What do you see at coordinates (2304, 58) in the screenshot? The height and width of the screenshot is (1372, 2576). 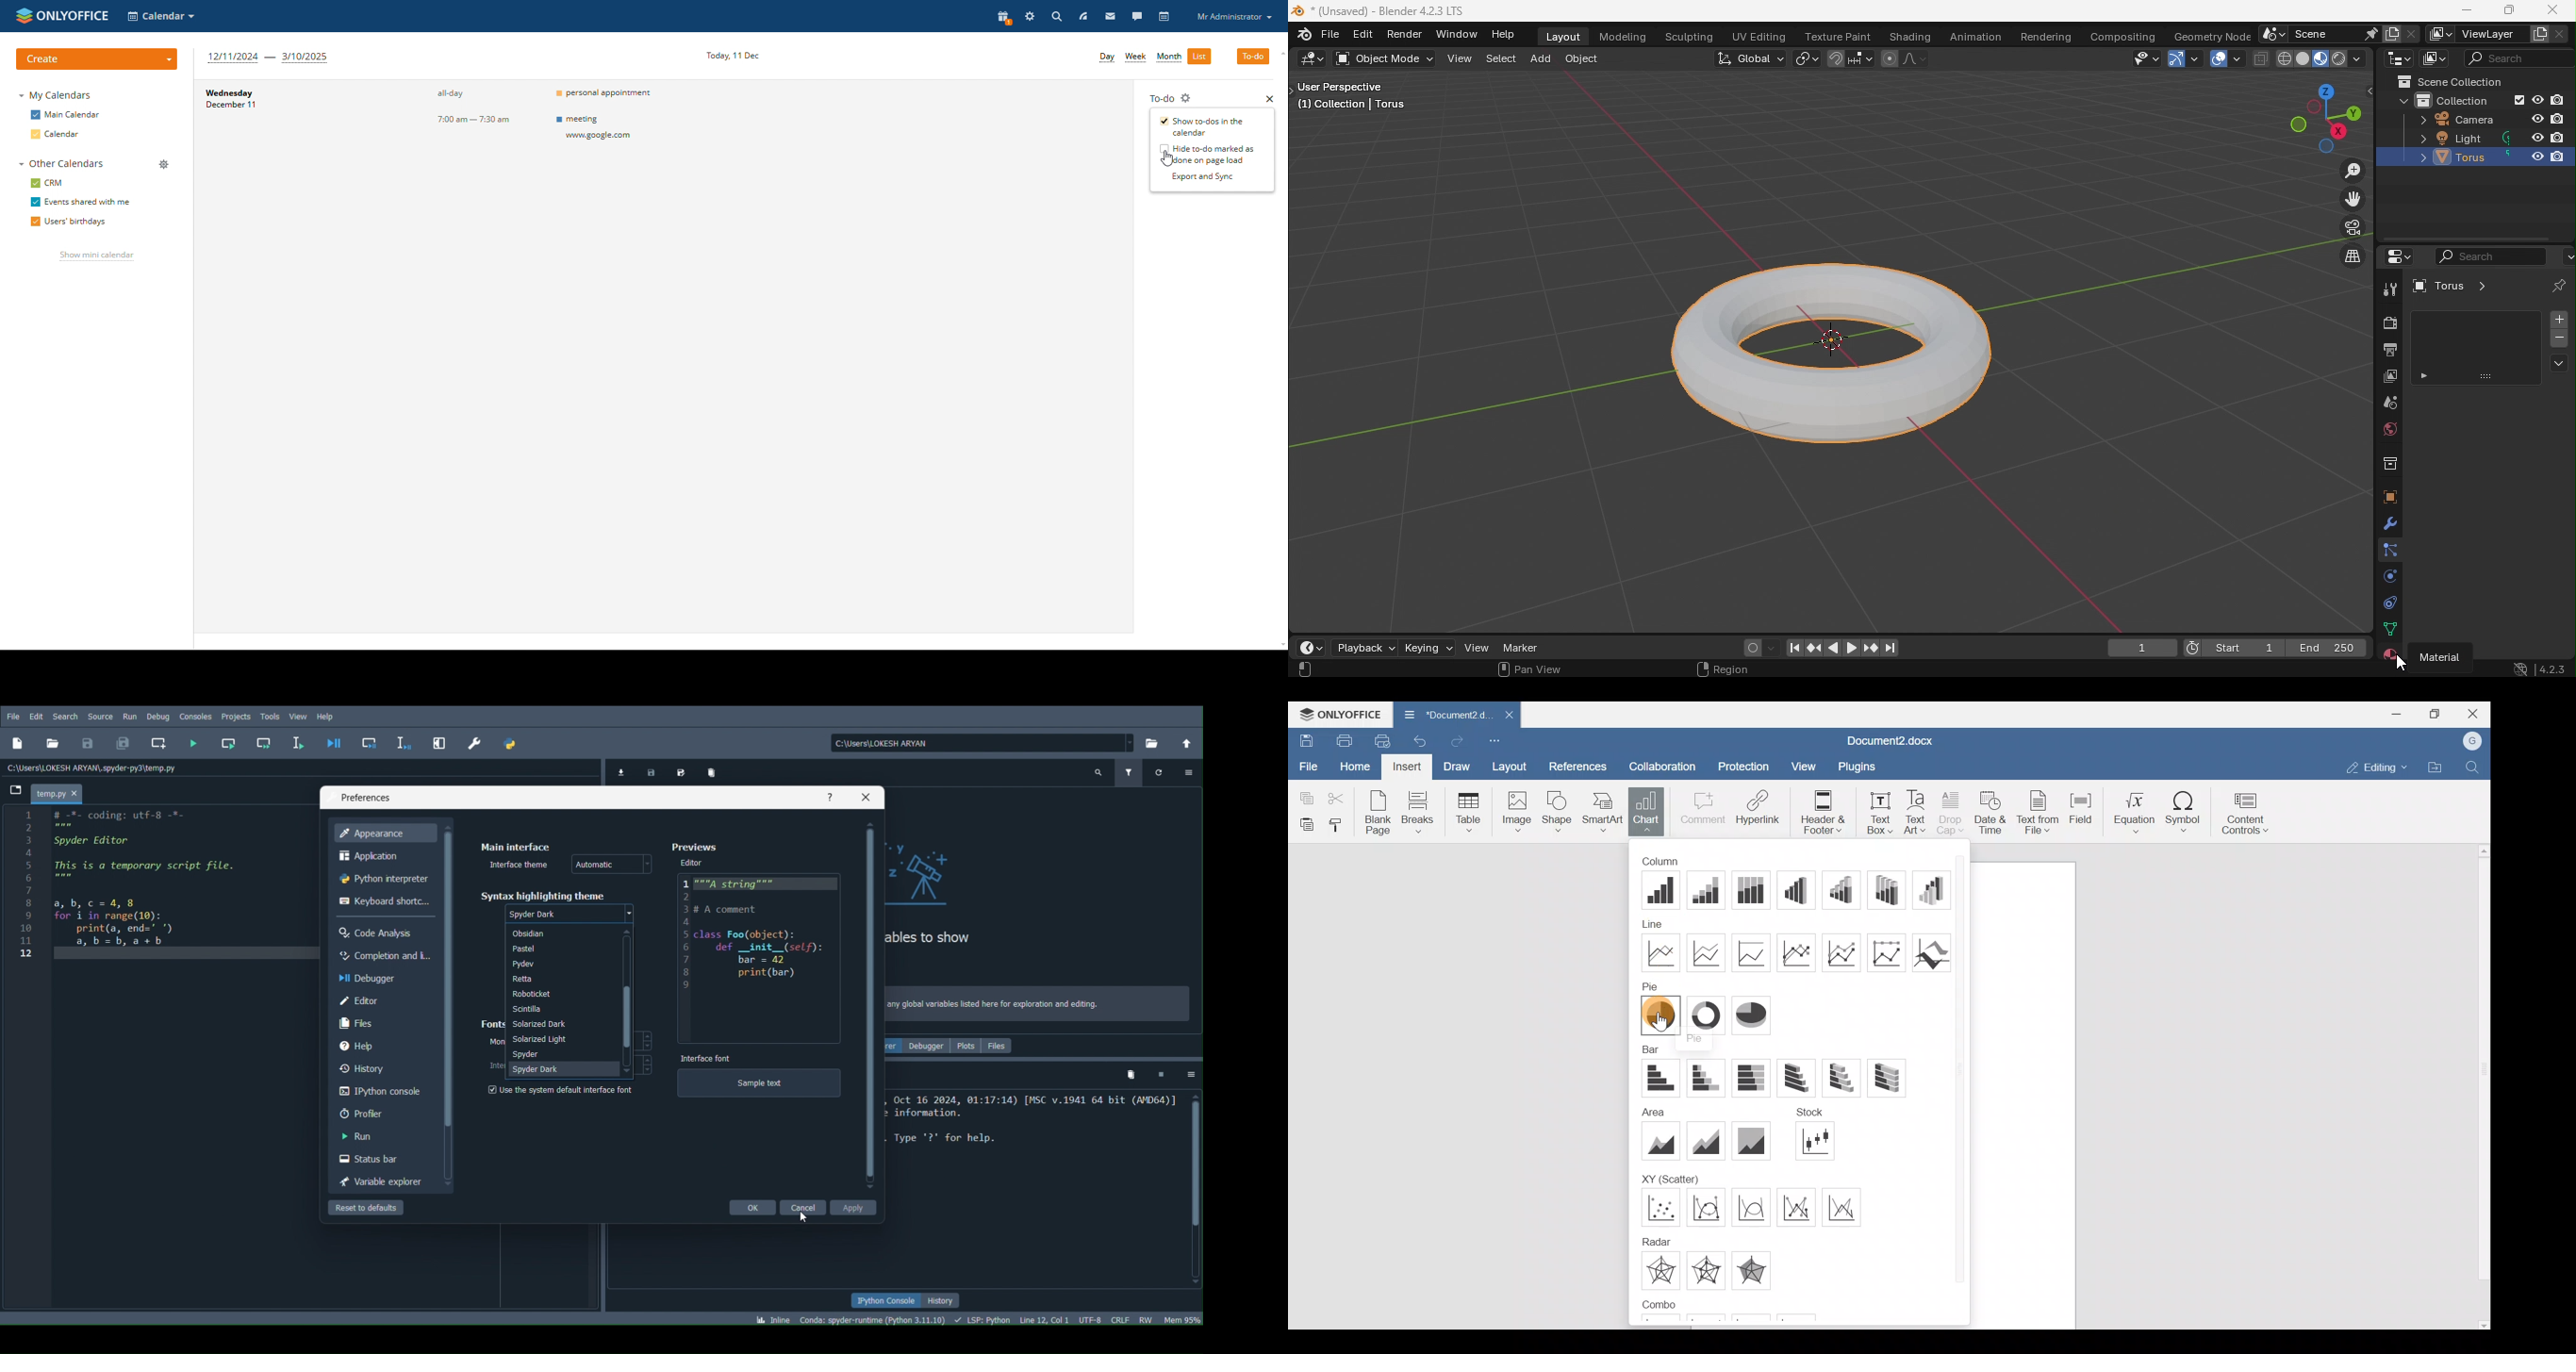 I see `Viewport shading` at bounding box center [2304, 58].